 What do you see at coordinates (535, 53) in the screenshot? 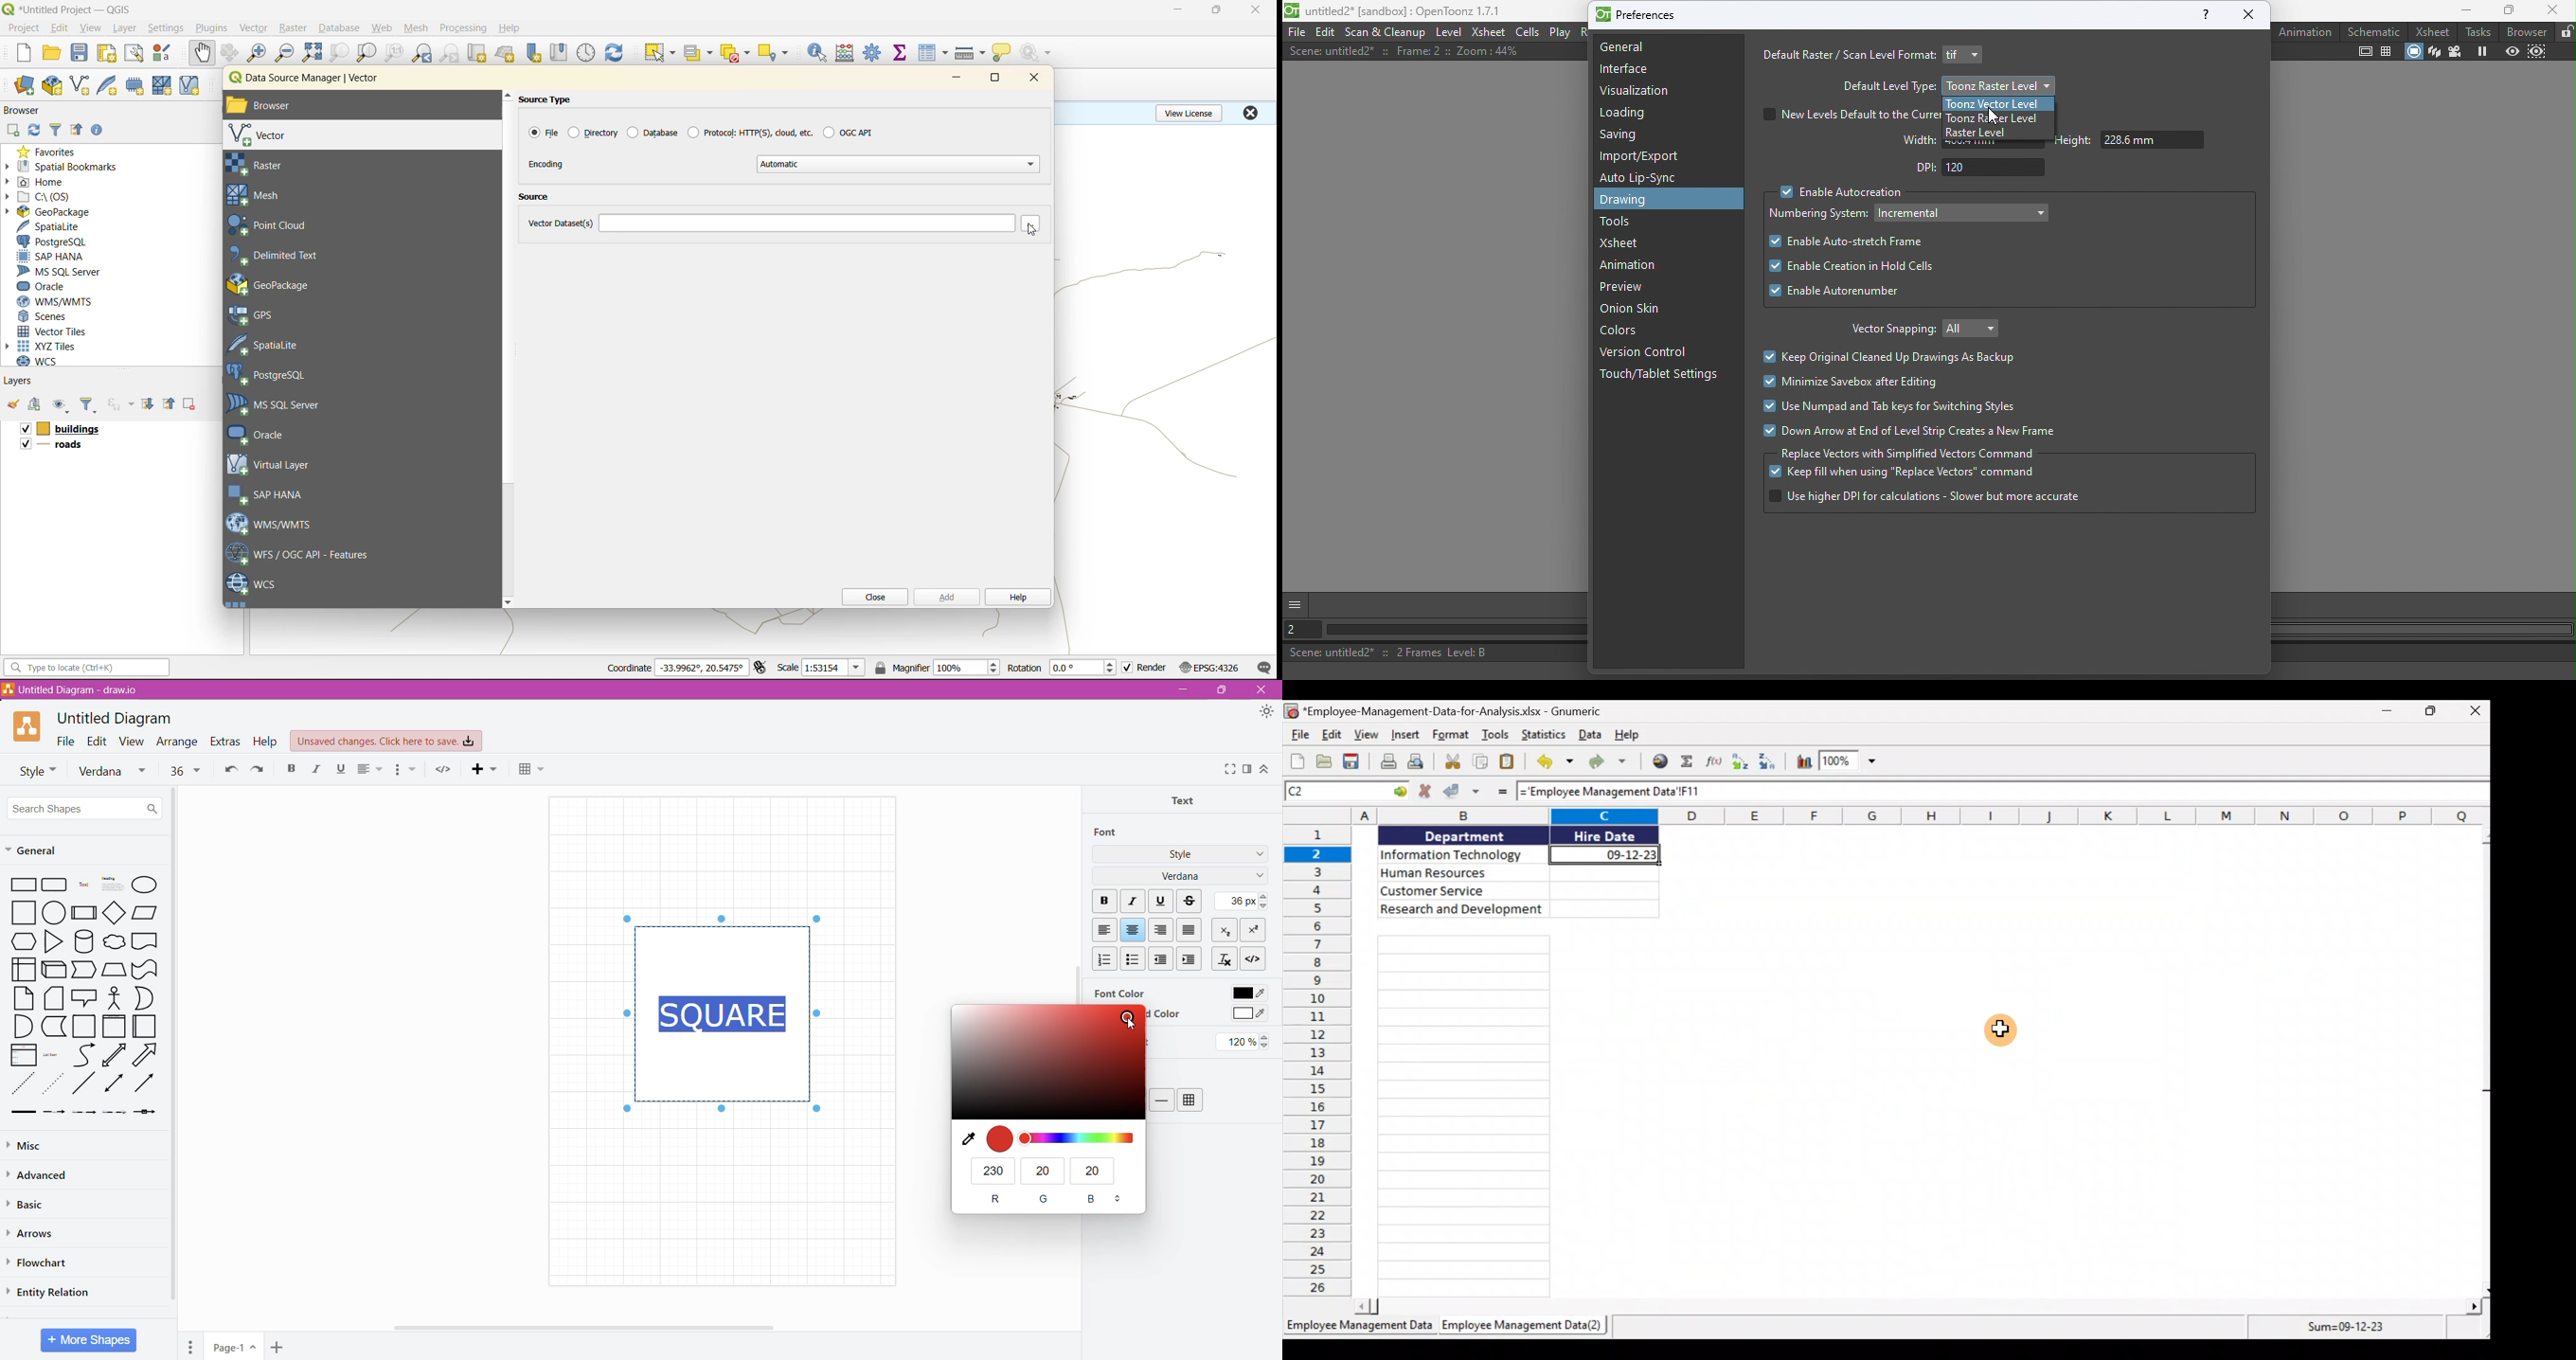
I see `new spatial bookmark` at bounding box center [535, 53].